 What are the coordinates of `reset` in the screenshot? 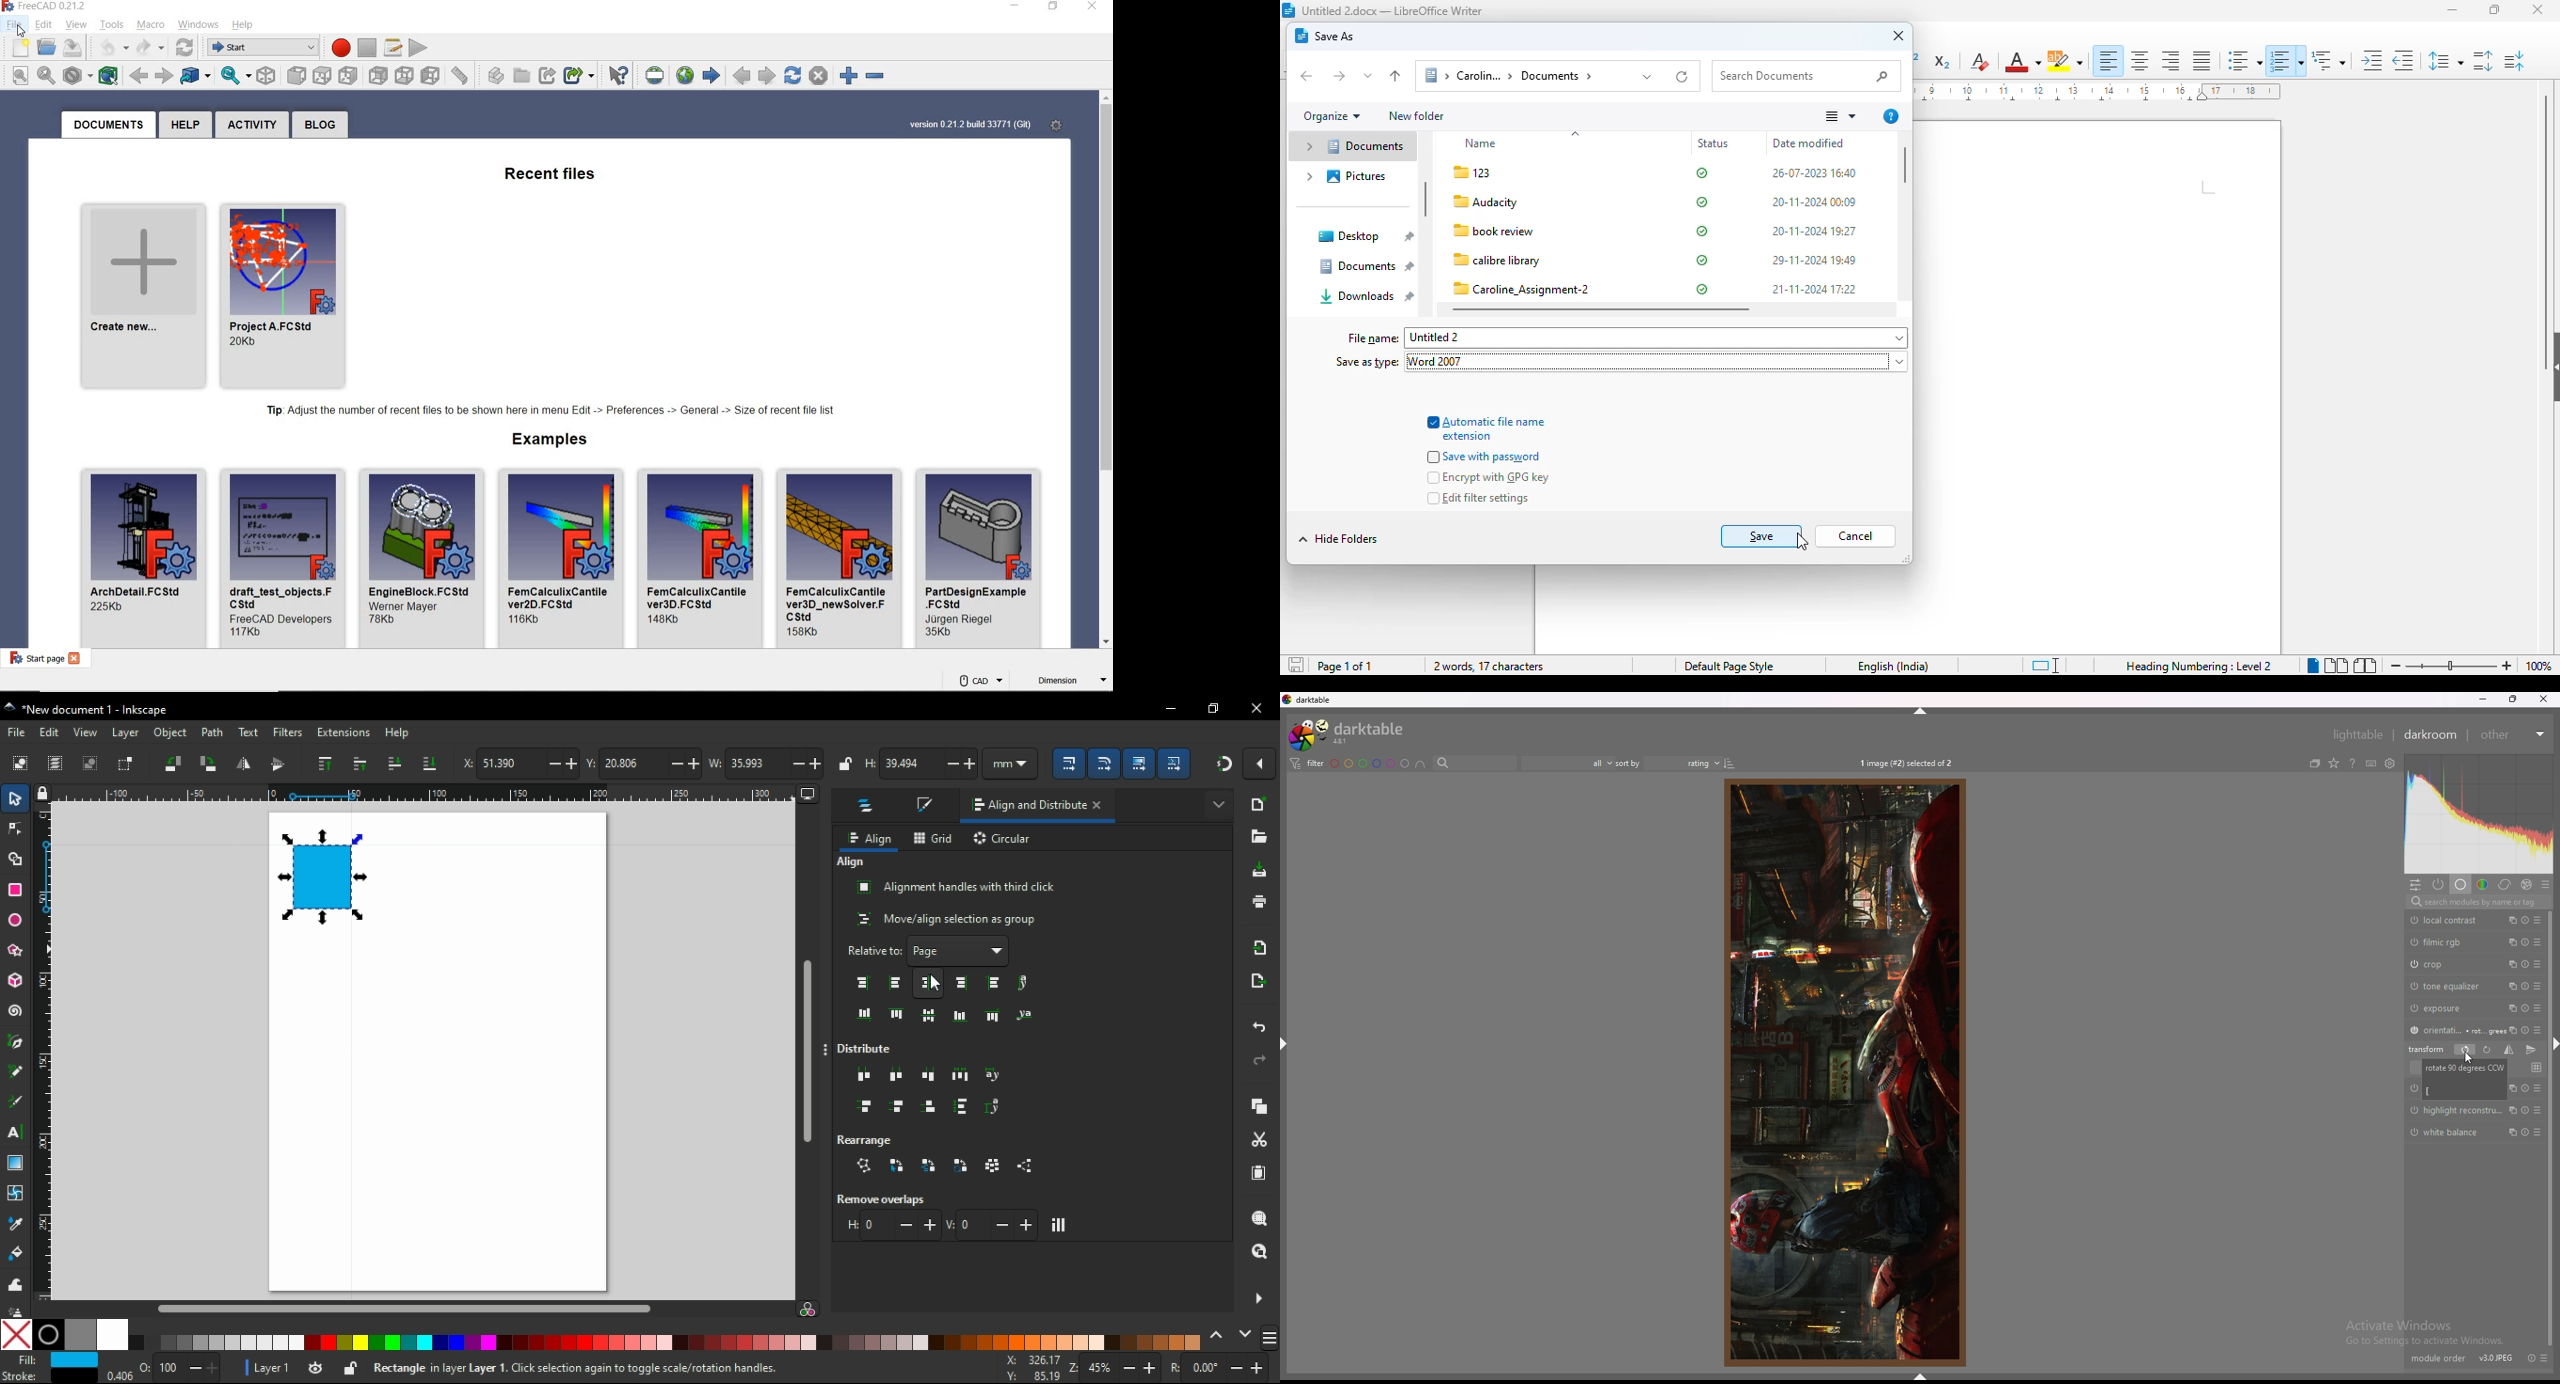 It's located at (2526, 965).